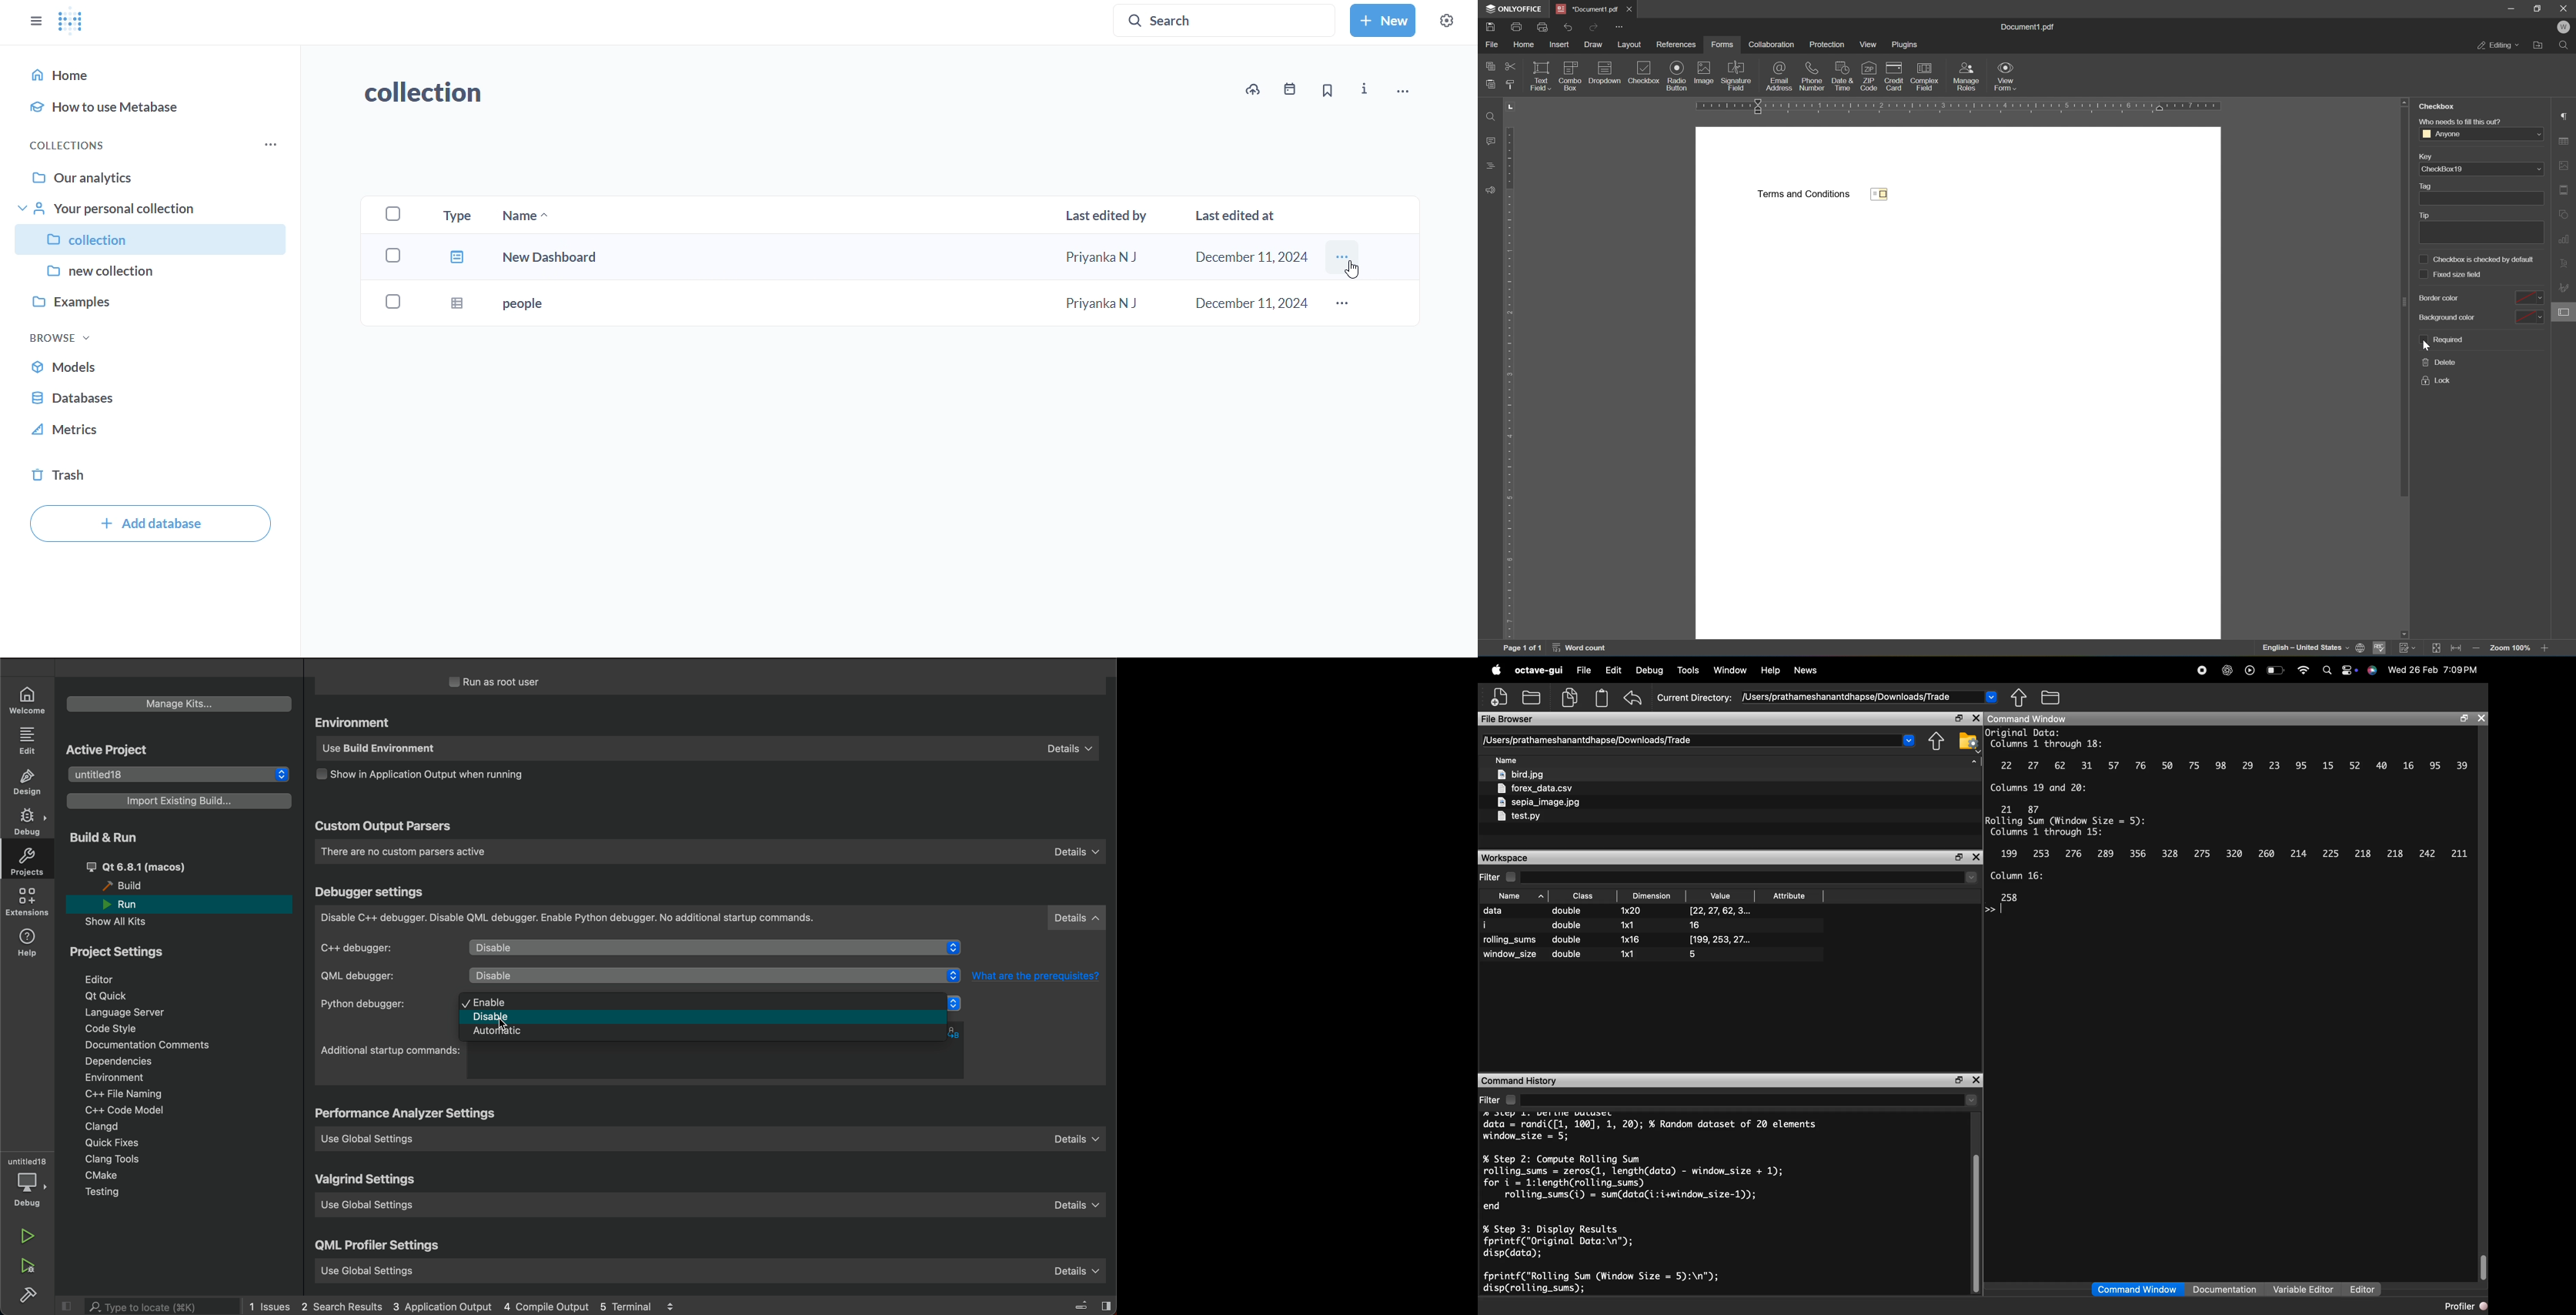 Image resolution: width=2576 pixels, height=1316 pixels. What do you see at coordinates (2408, 649) in the screenshot?
I see `track changes` at bounding box center [2408, 649].